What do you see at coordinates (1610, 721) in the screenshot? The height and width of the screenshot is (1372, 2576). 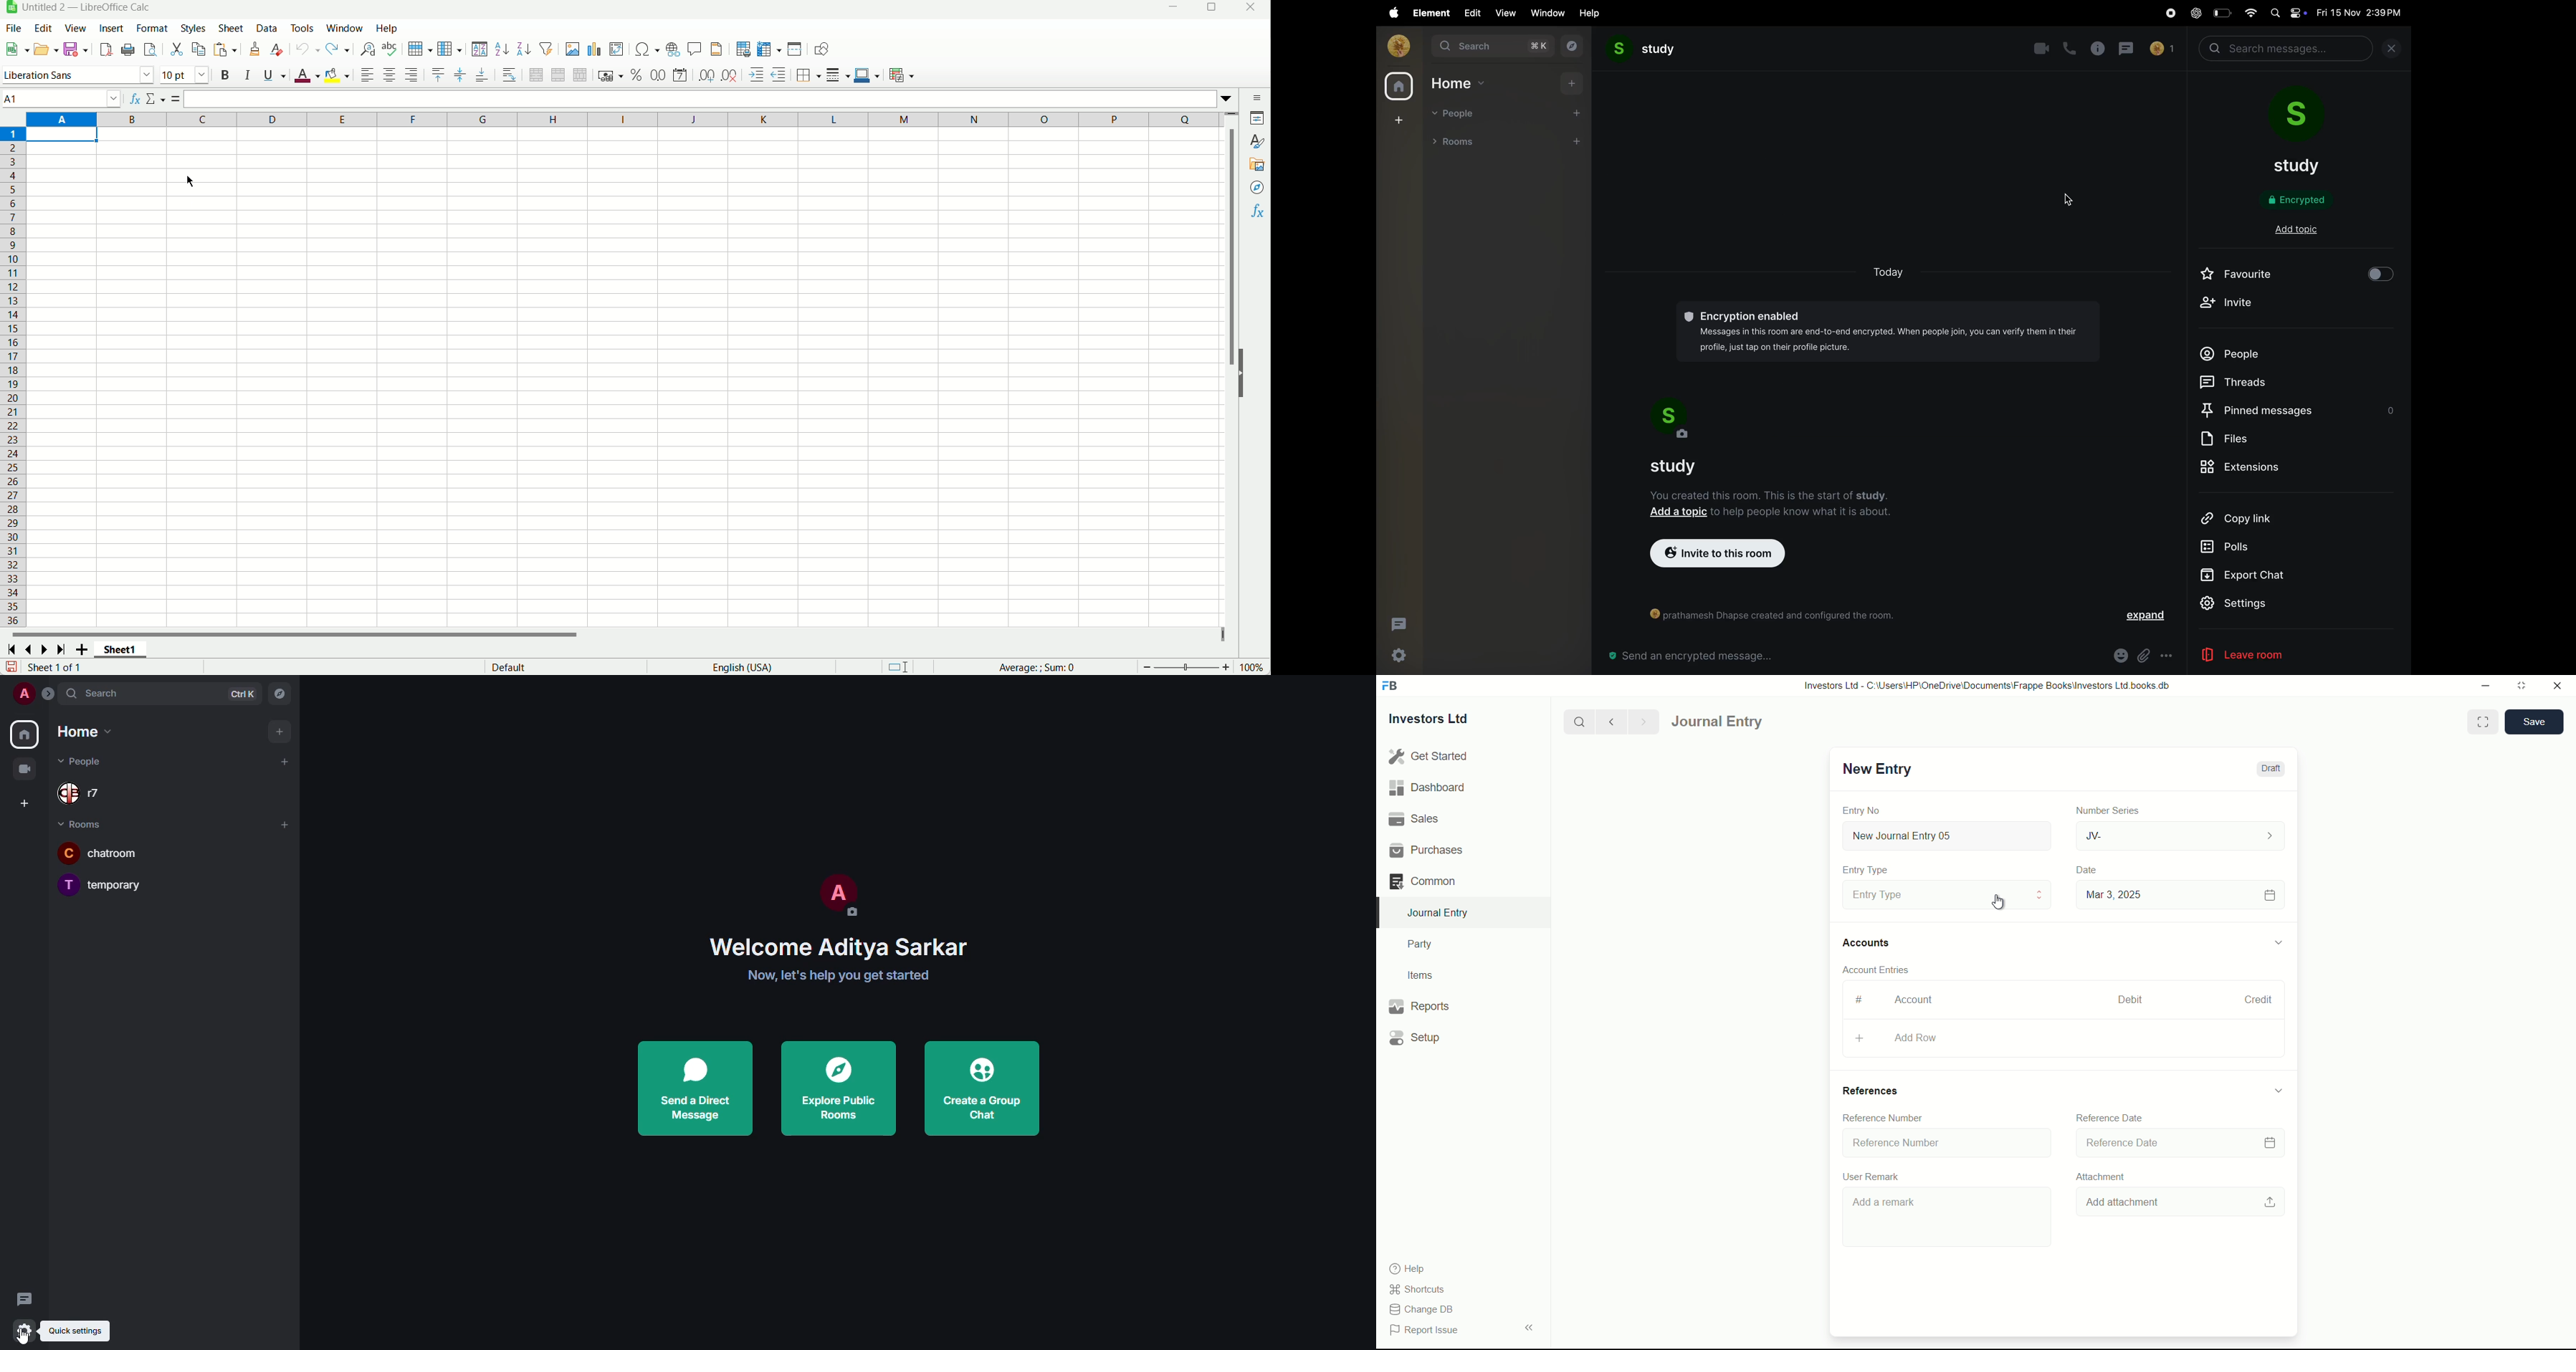 I see `previous` at bounding box center [1610, 721].